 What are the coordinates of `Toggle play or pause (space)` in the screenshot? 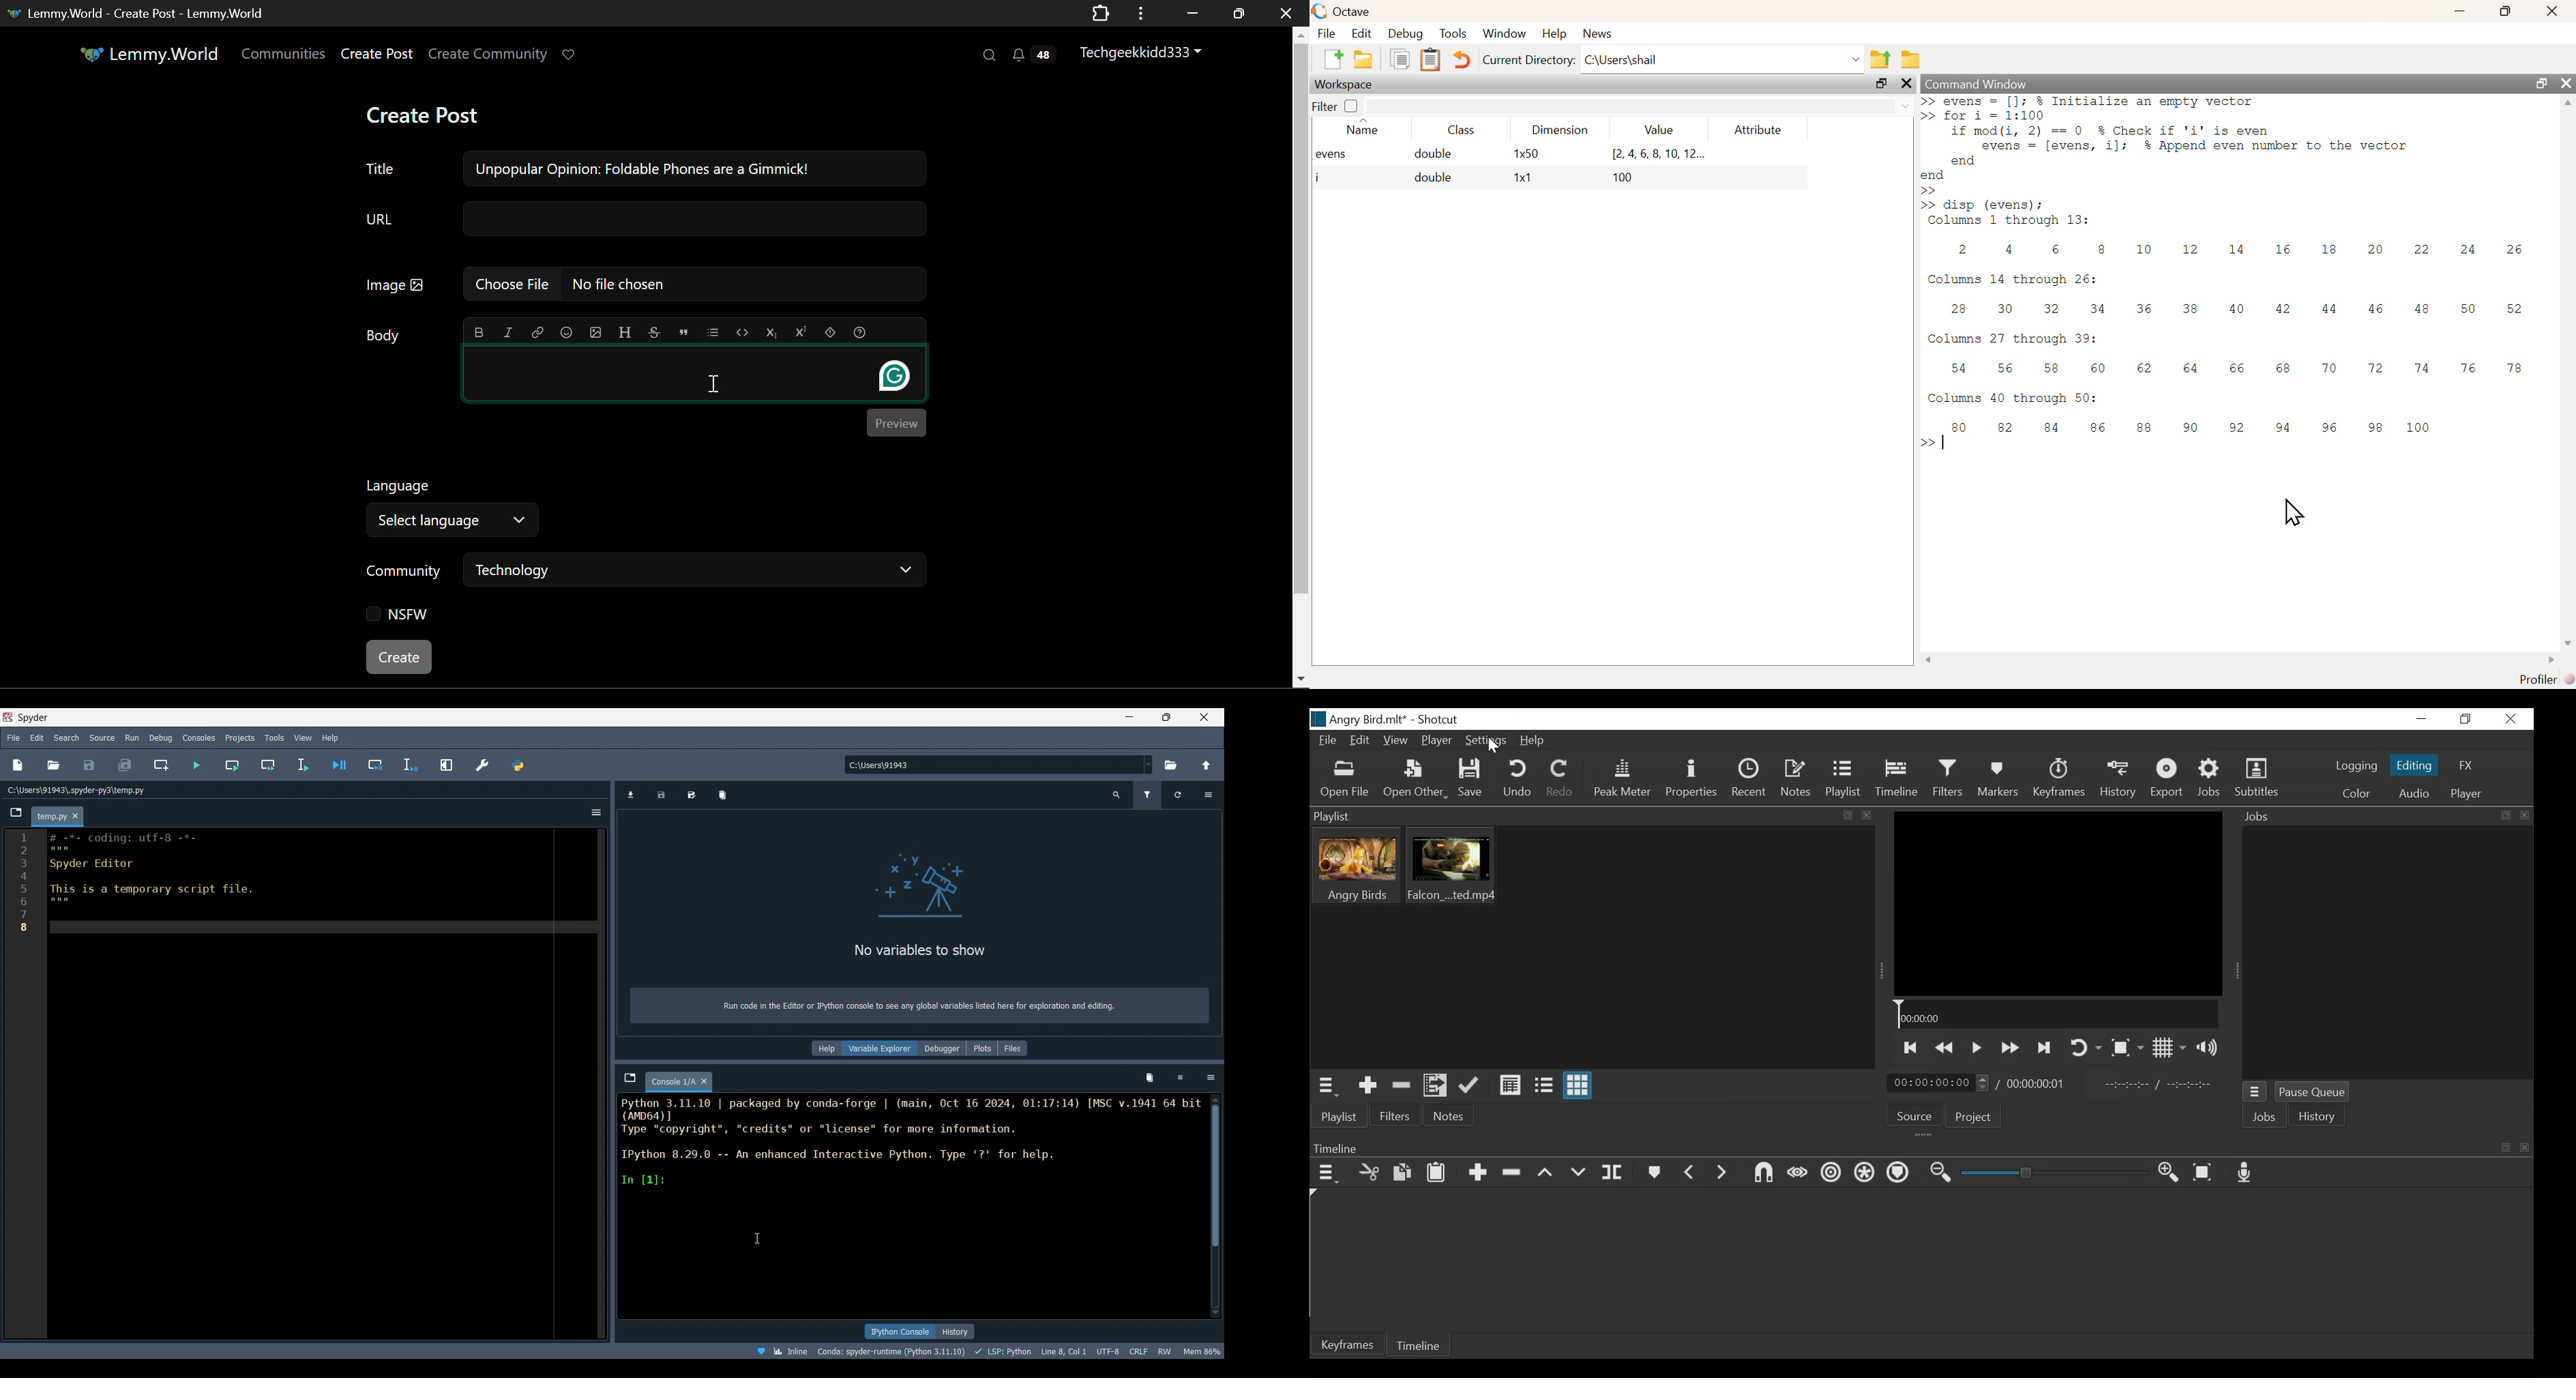 It's located at (1977, 1048).